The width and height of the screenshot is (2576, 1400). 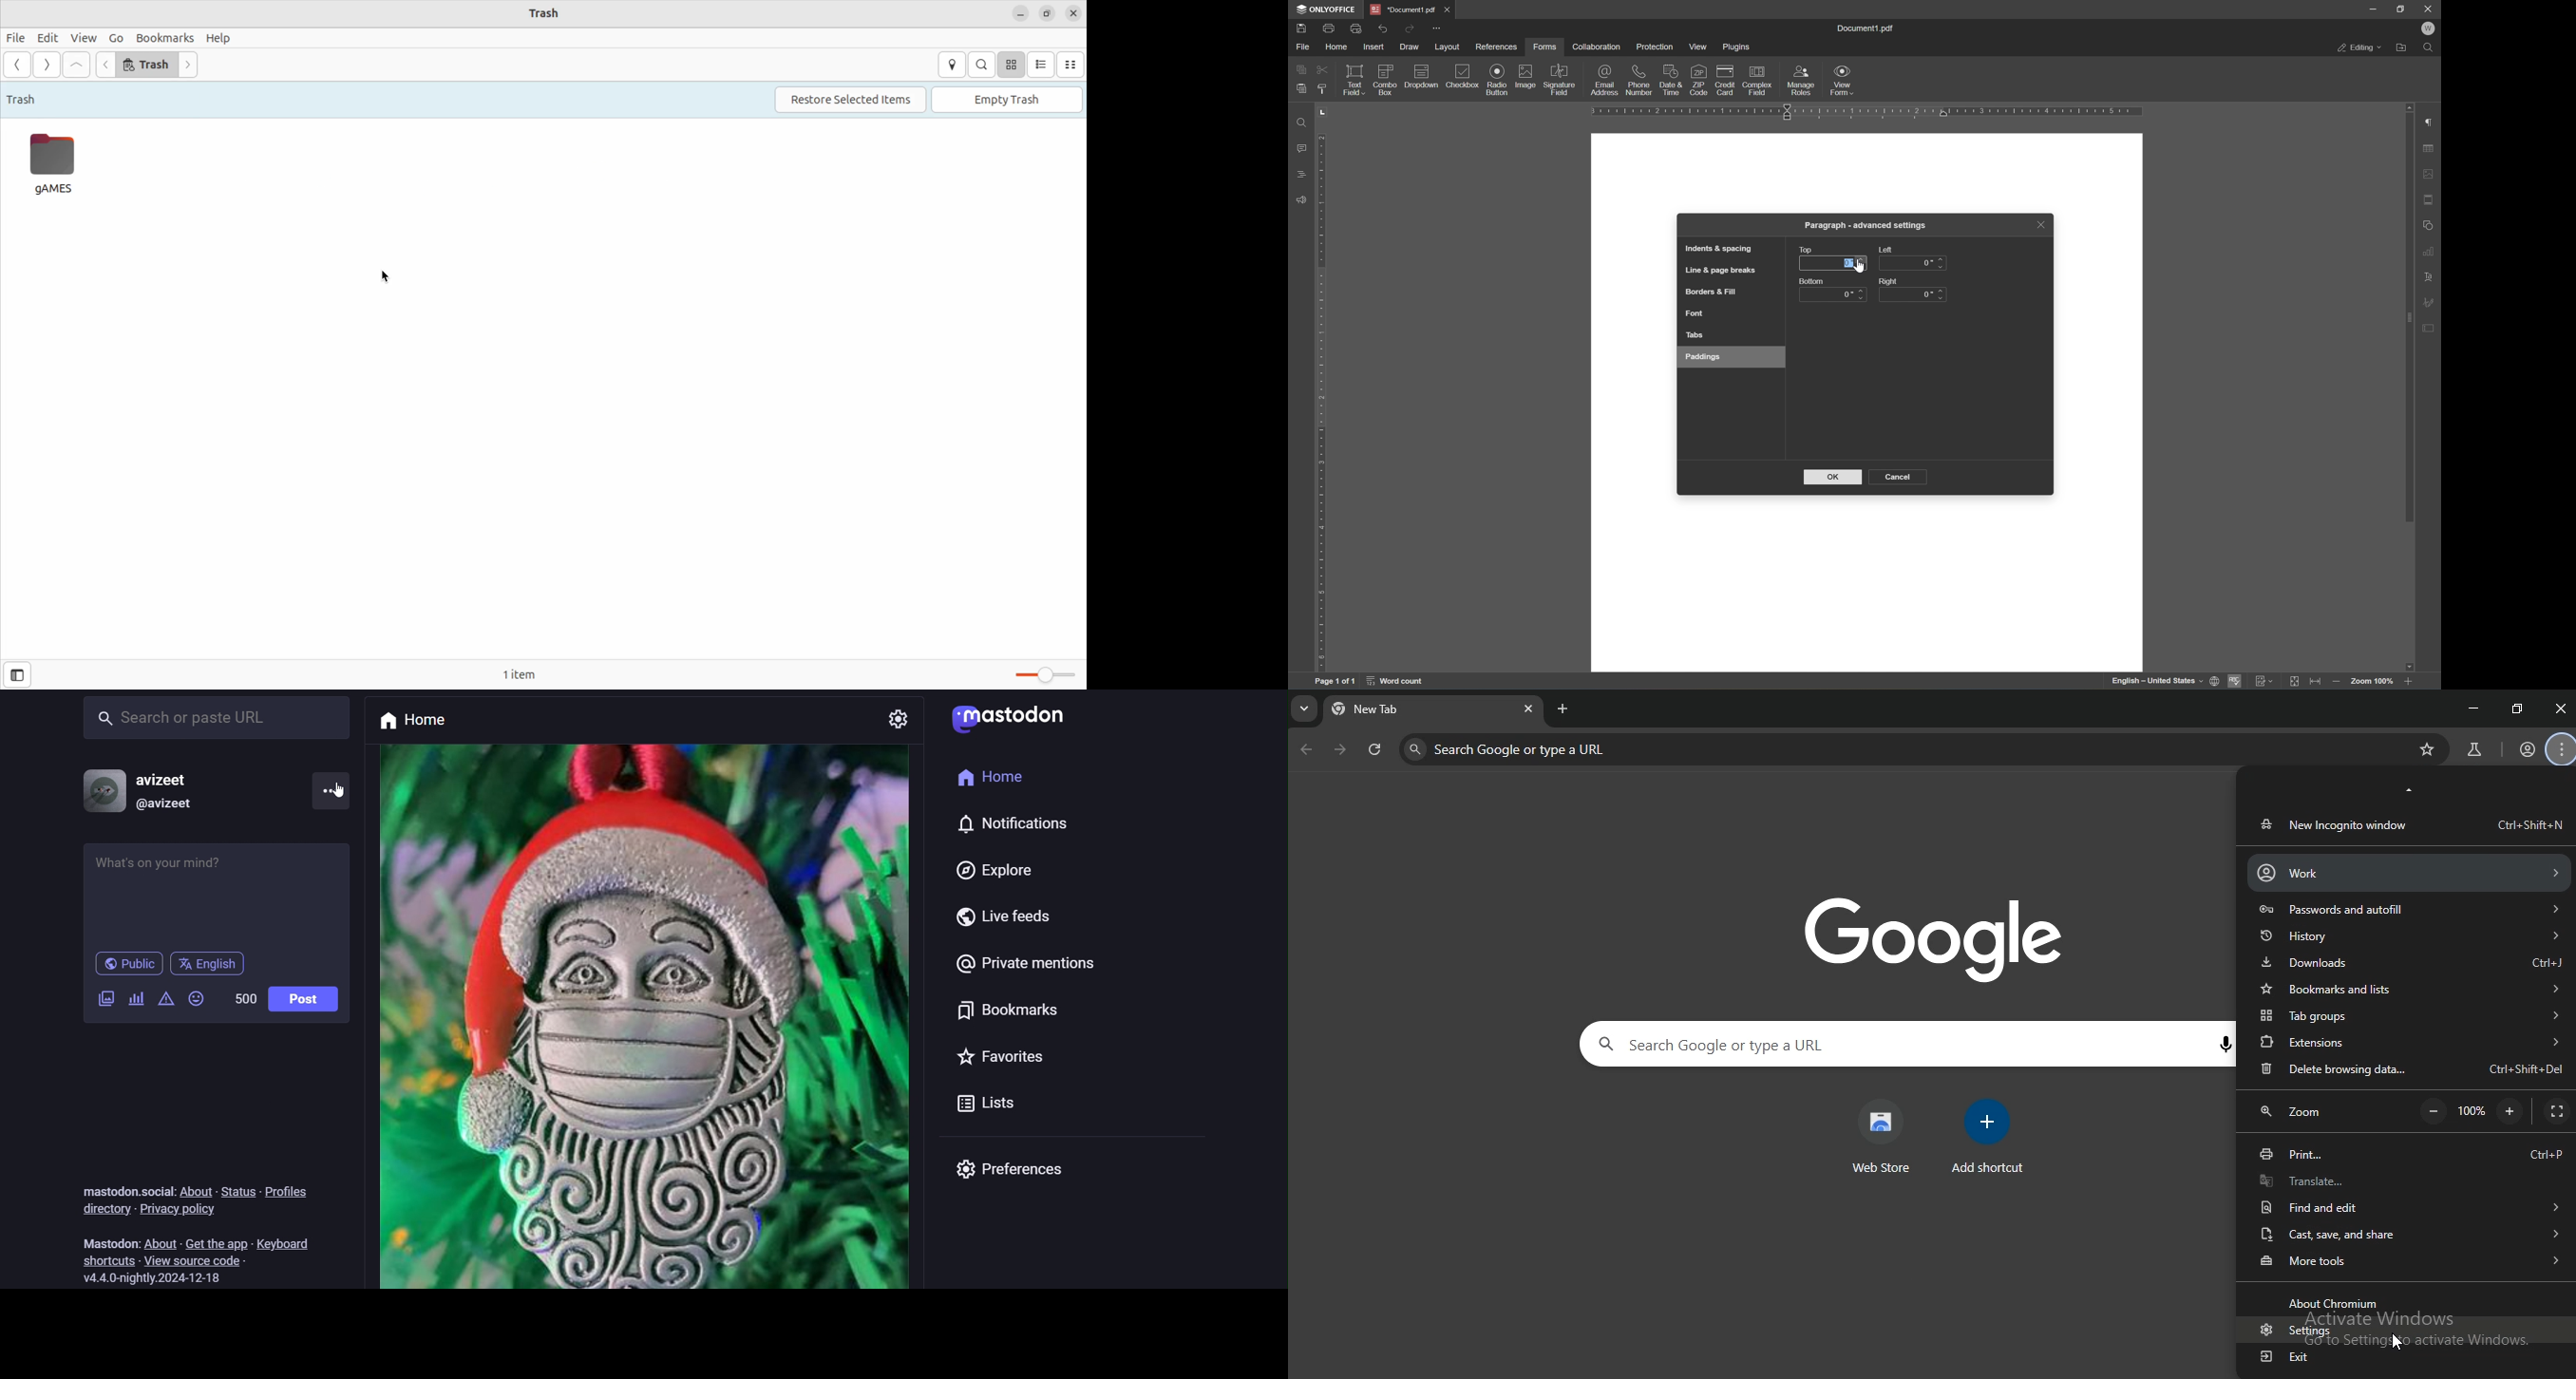 What do you see at coordinates (1004, 1014) in the screenshot?
I see `bookmarks` at bounding box center [1004, 1014].